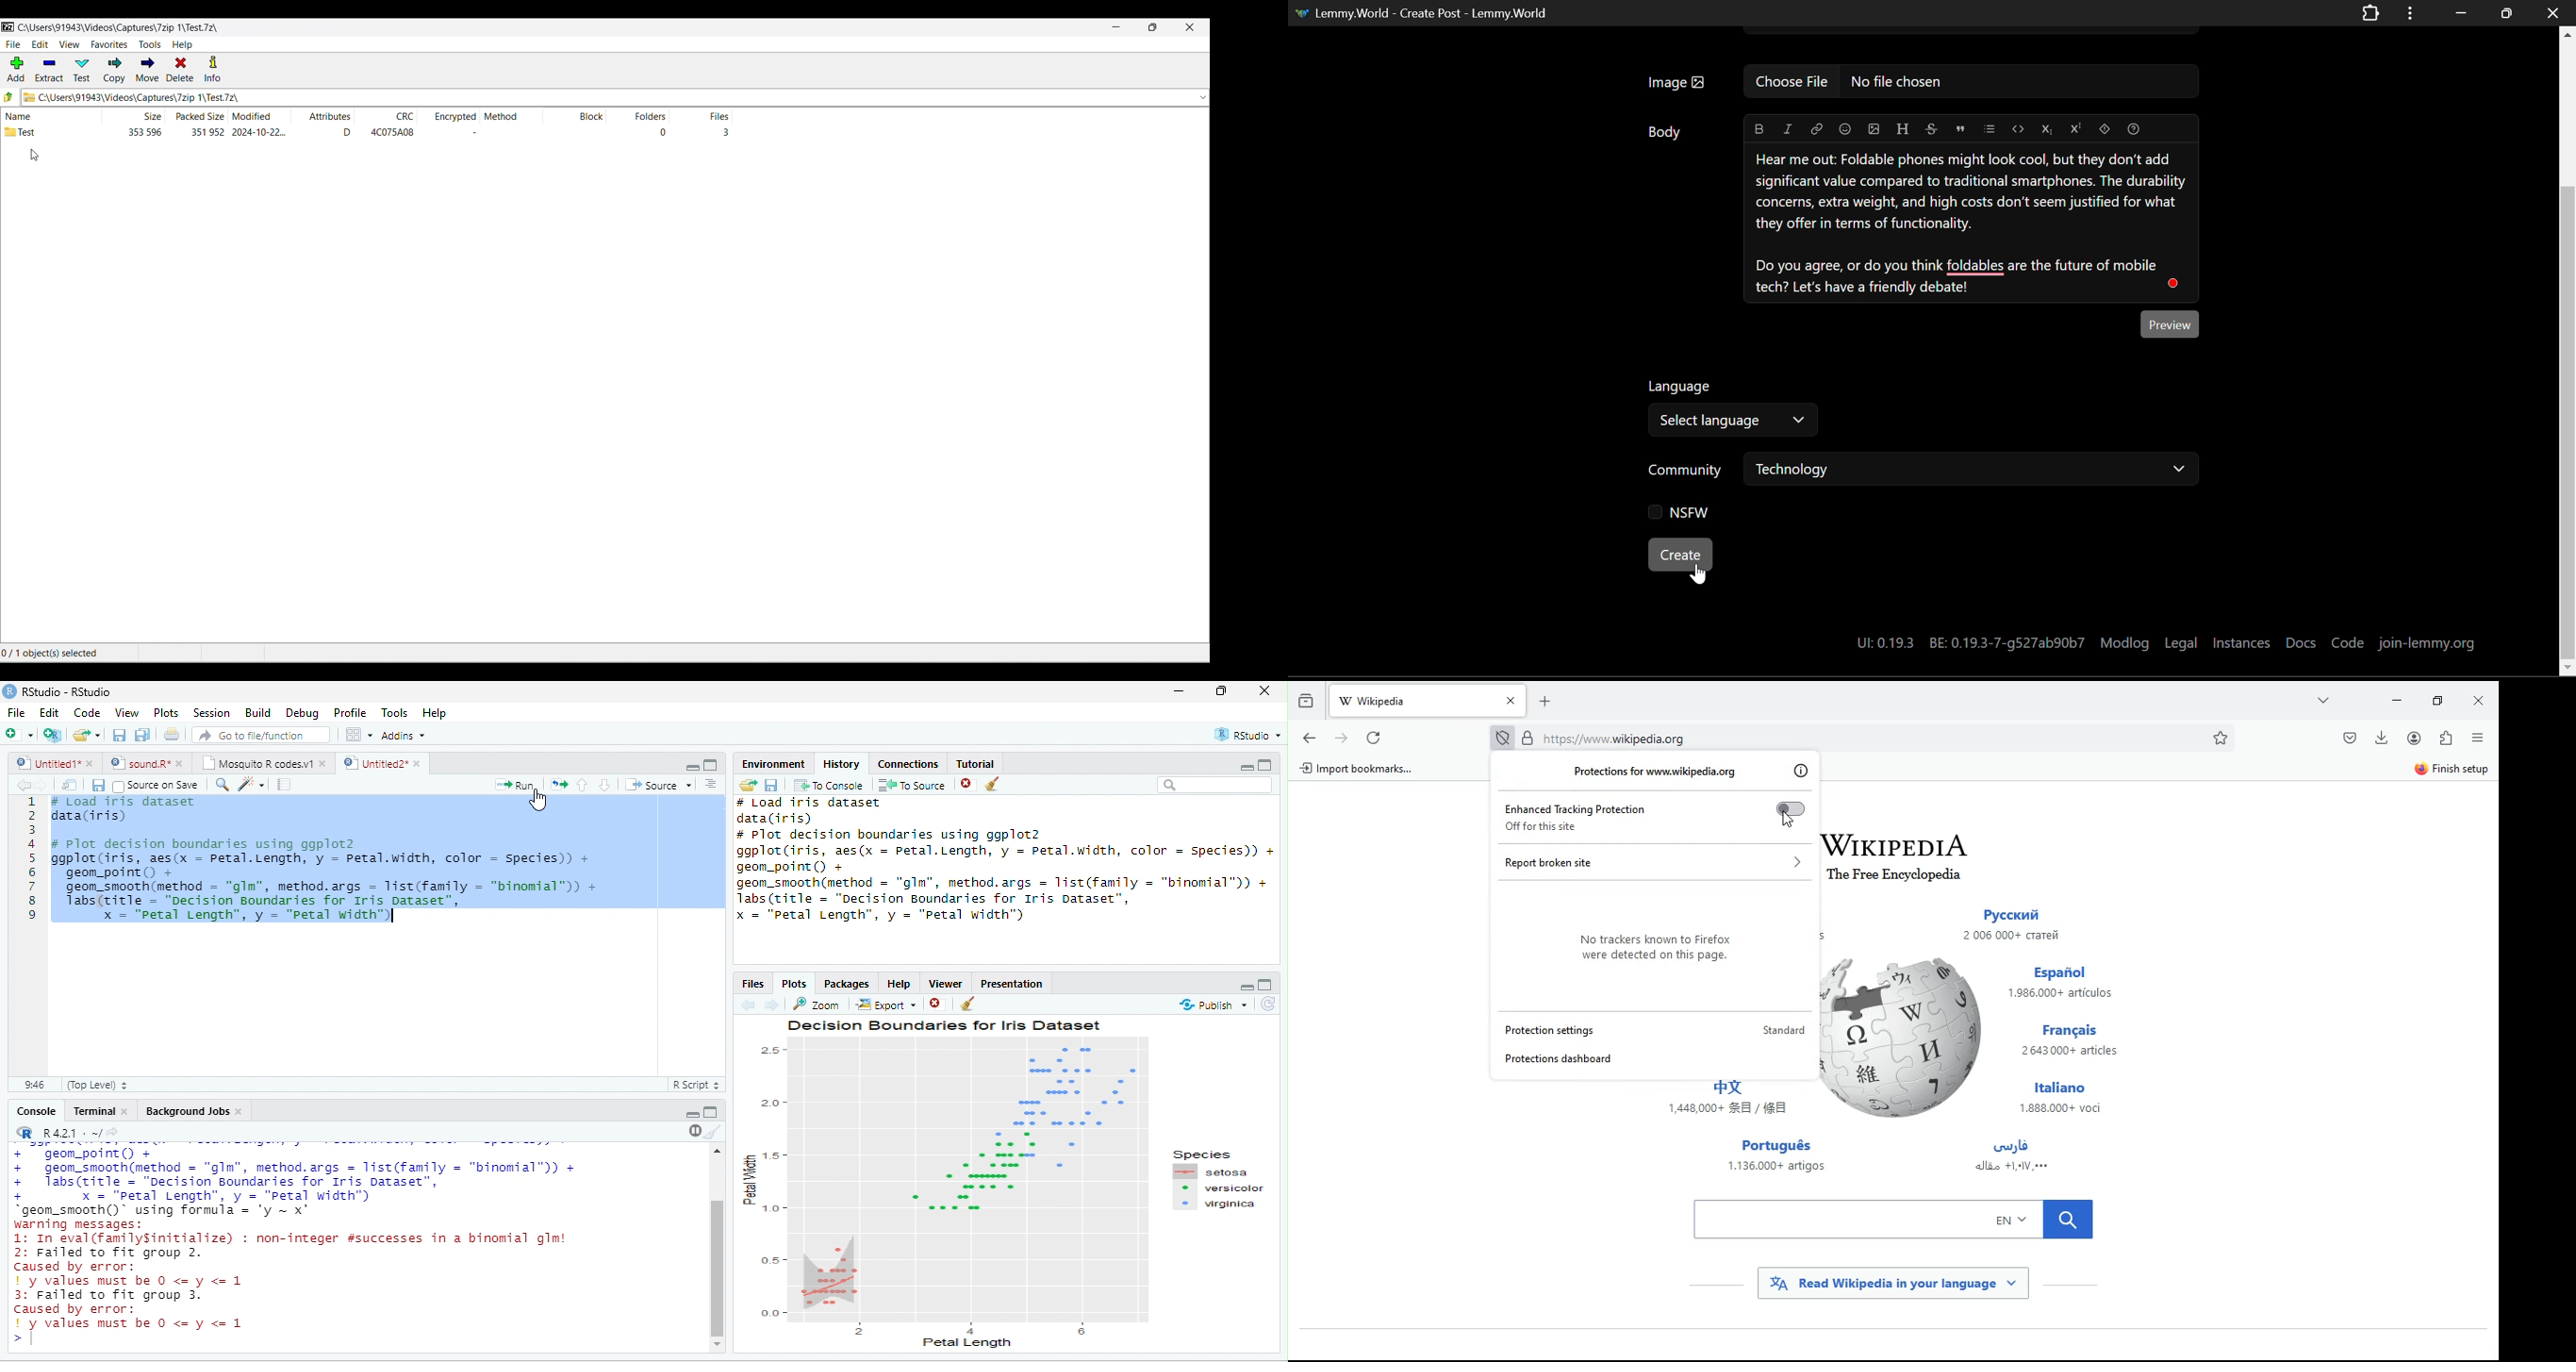  What do you see at coordinates (199, 115) in the screenshot?
I see `Packed size column` at bounding box center [199, 115].